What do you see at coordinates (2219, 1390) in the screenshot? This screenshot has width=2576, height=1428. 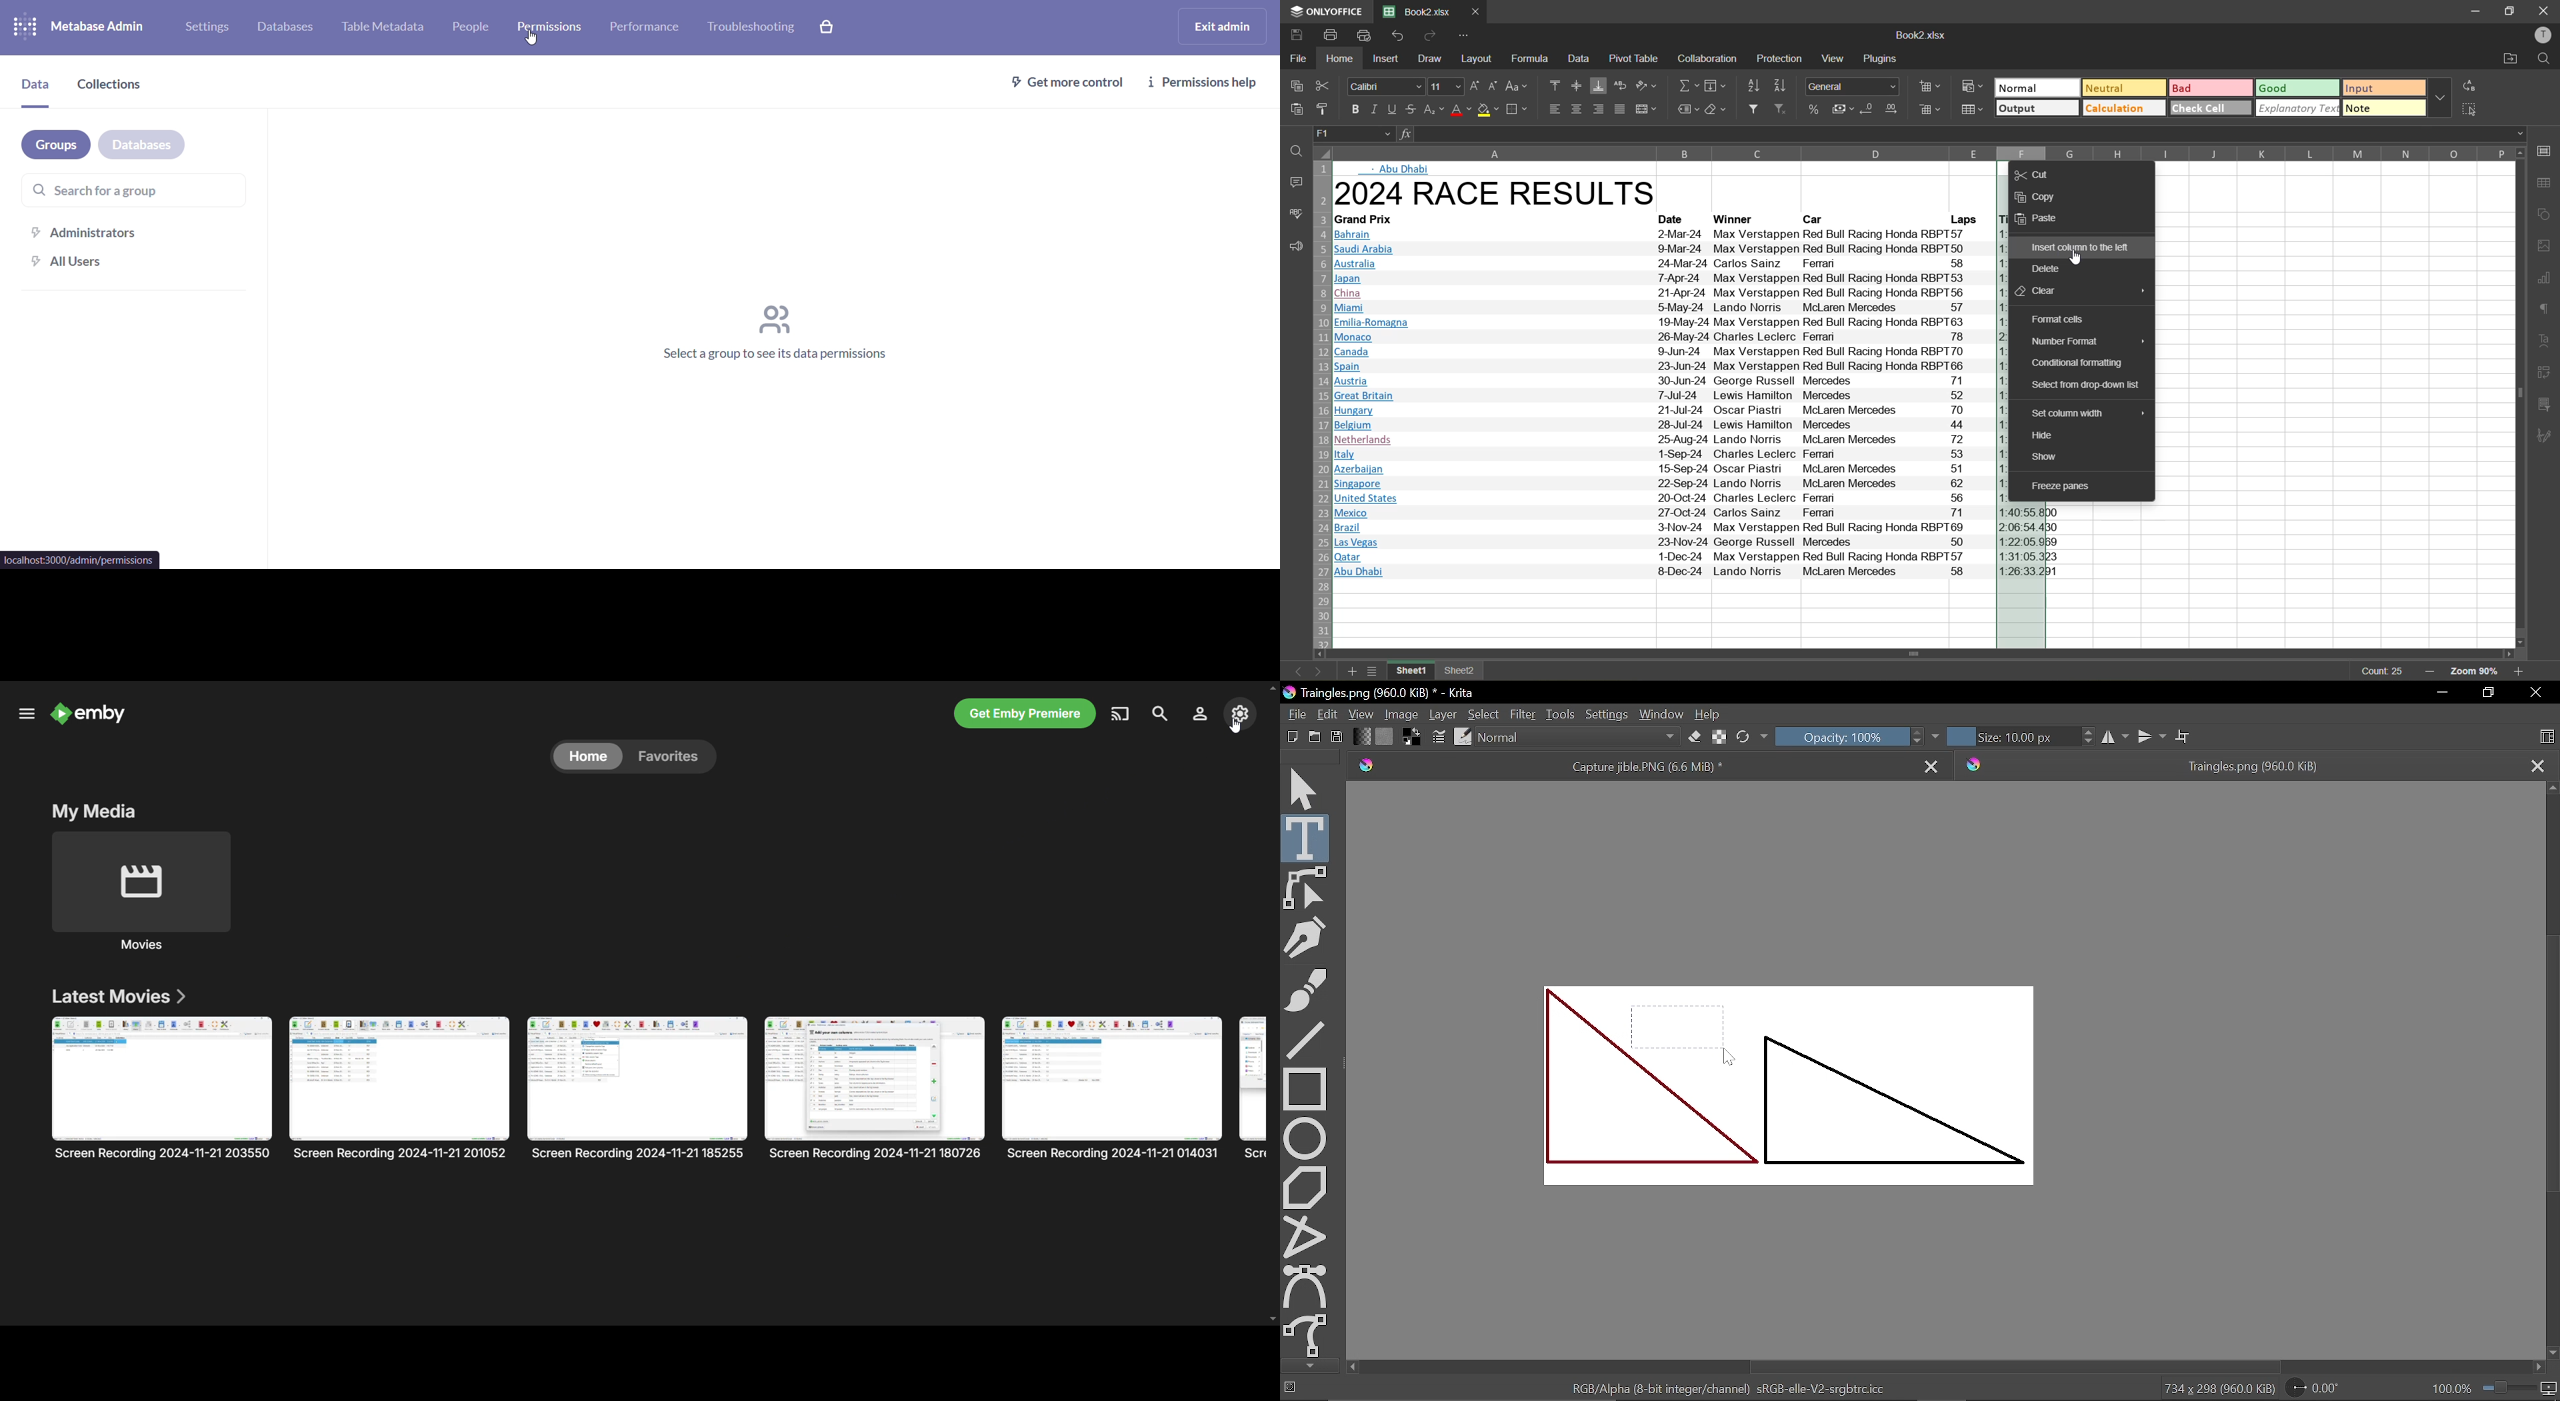 I see `734 * 298 (960.0 Kib)` at bounding box center [2219, 1390].